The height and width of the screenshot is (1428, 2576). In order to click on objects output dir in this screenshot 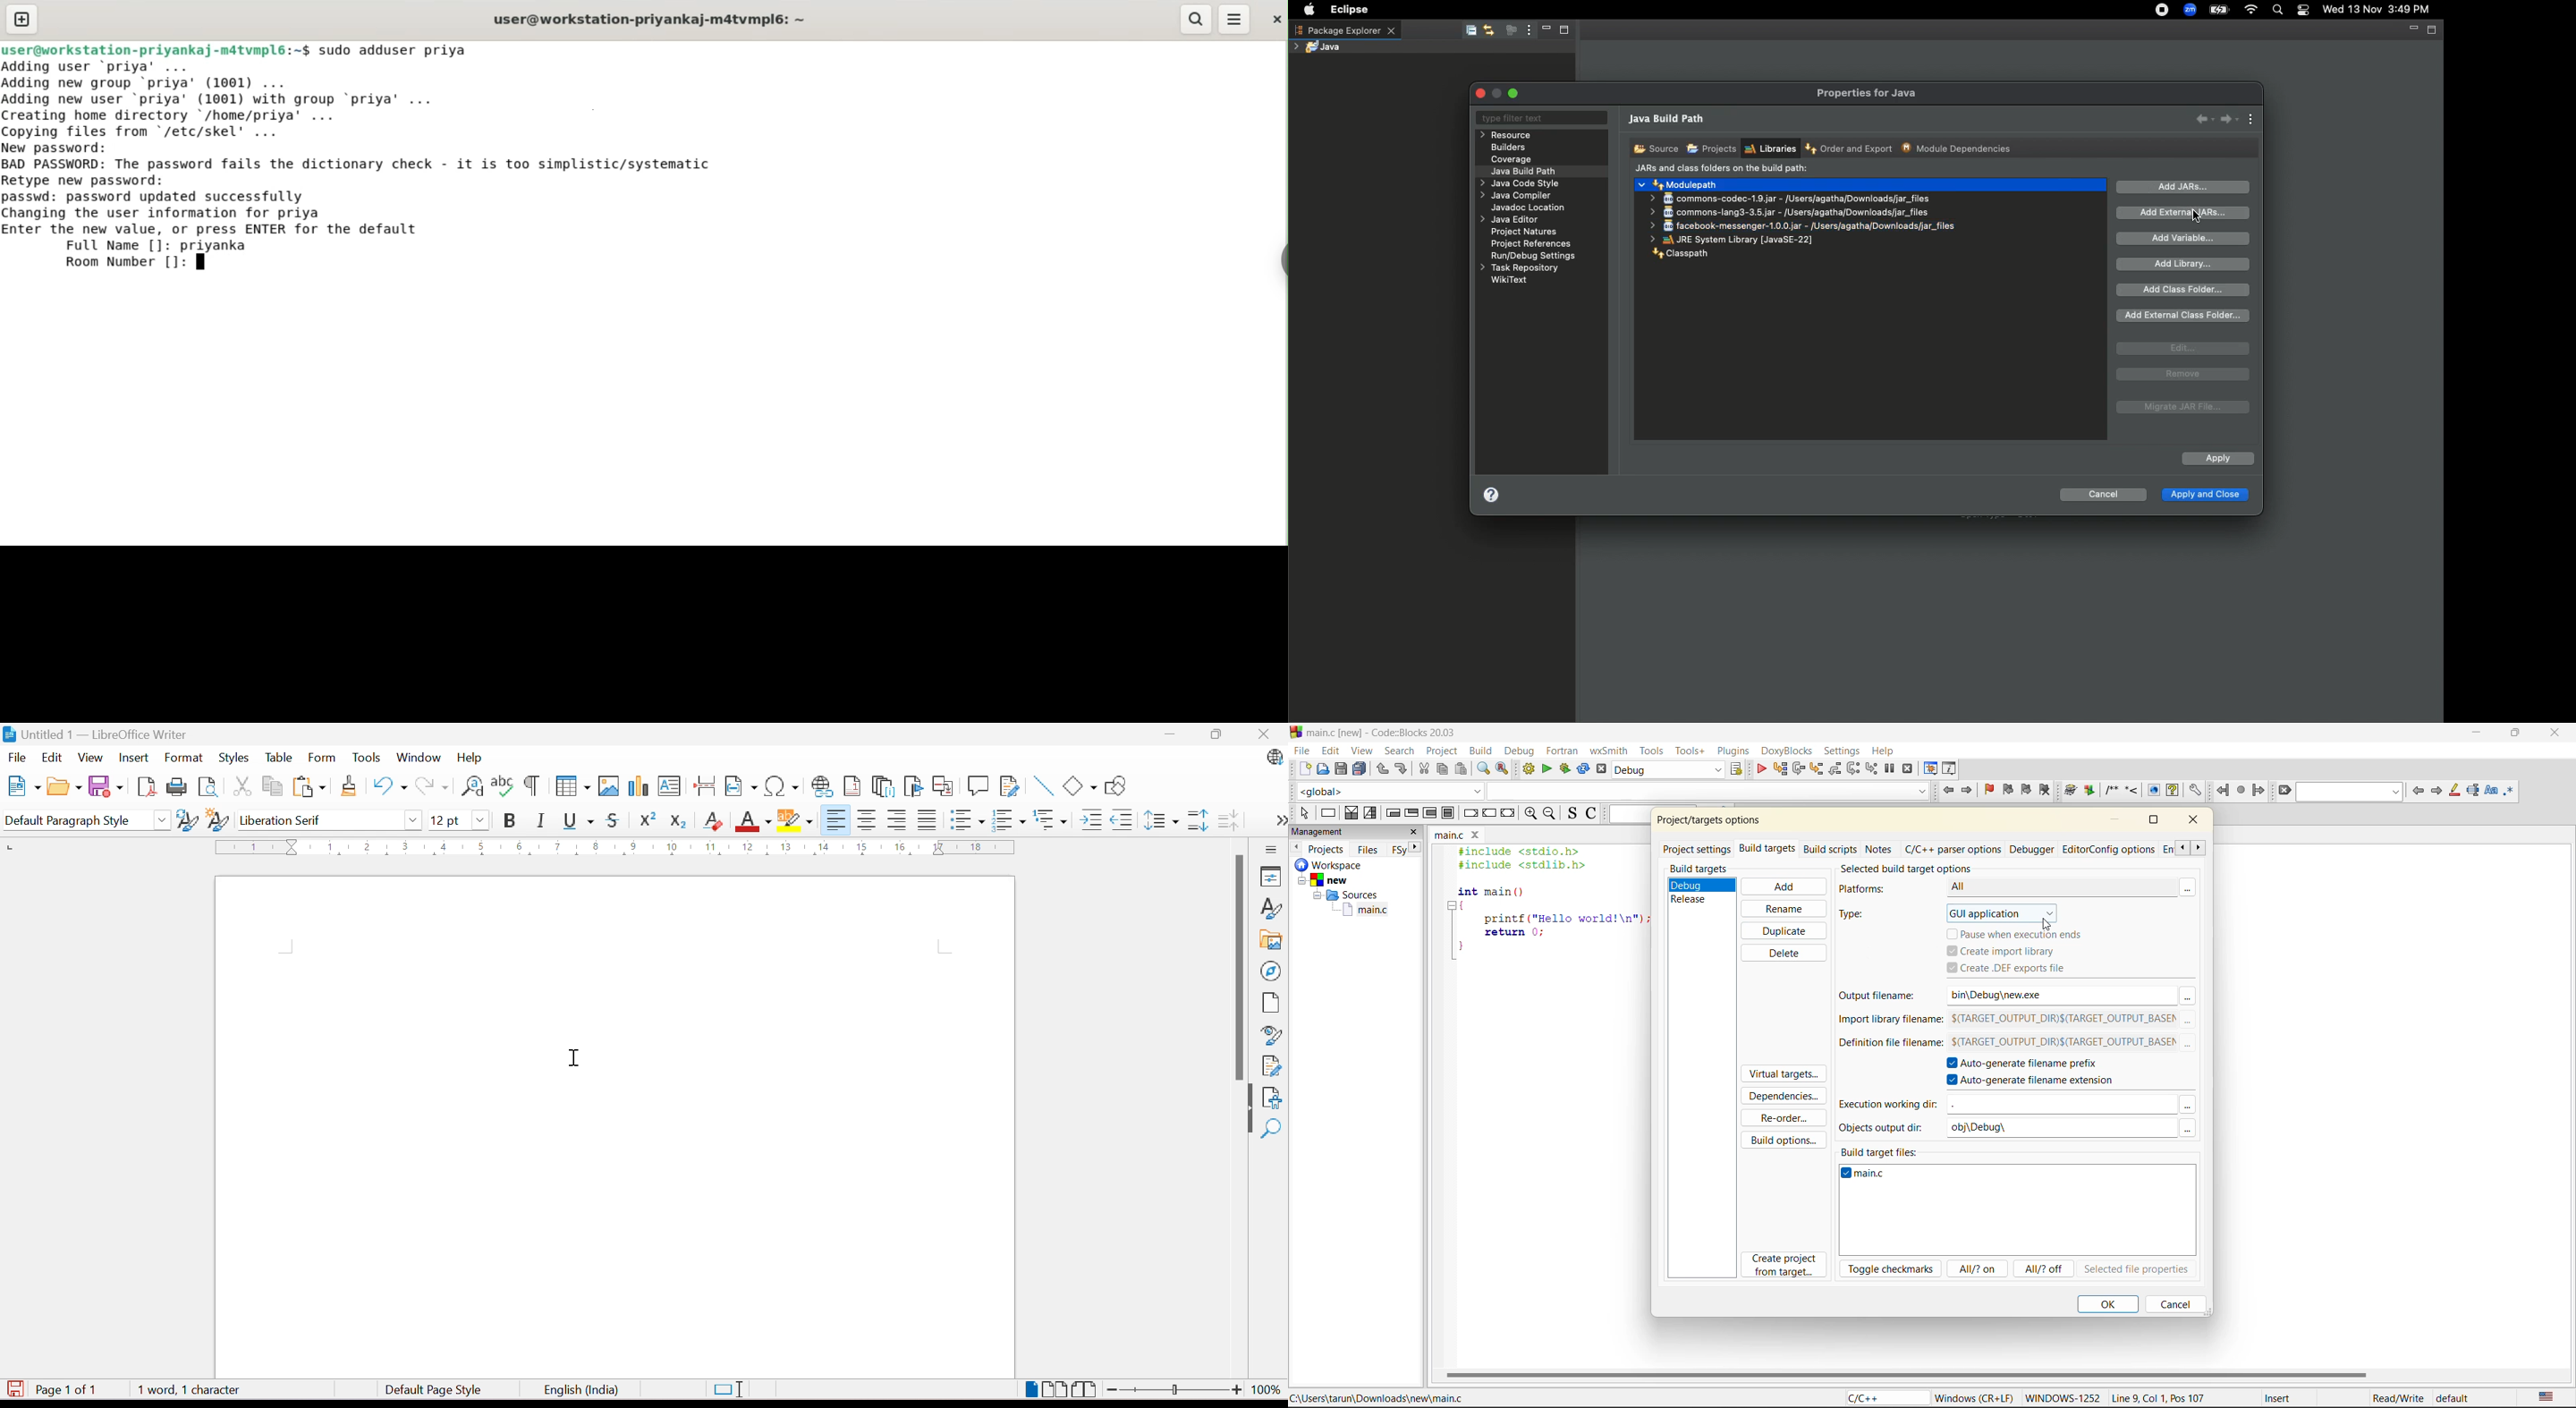, I will do `click(1886, 1127)`.